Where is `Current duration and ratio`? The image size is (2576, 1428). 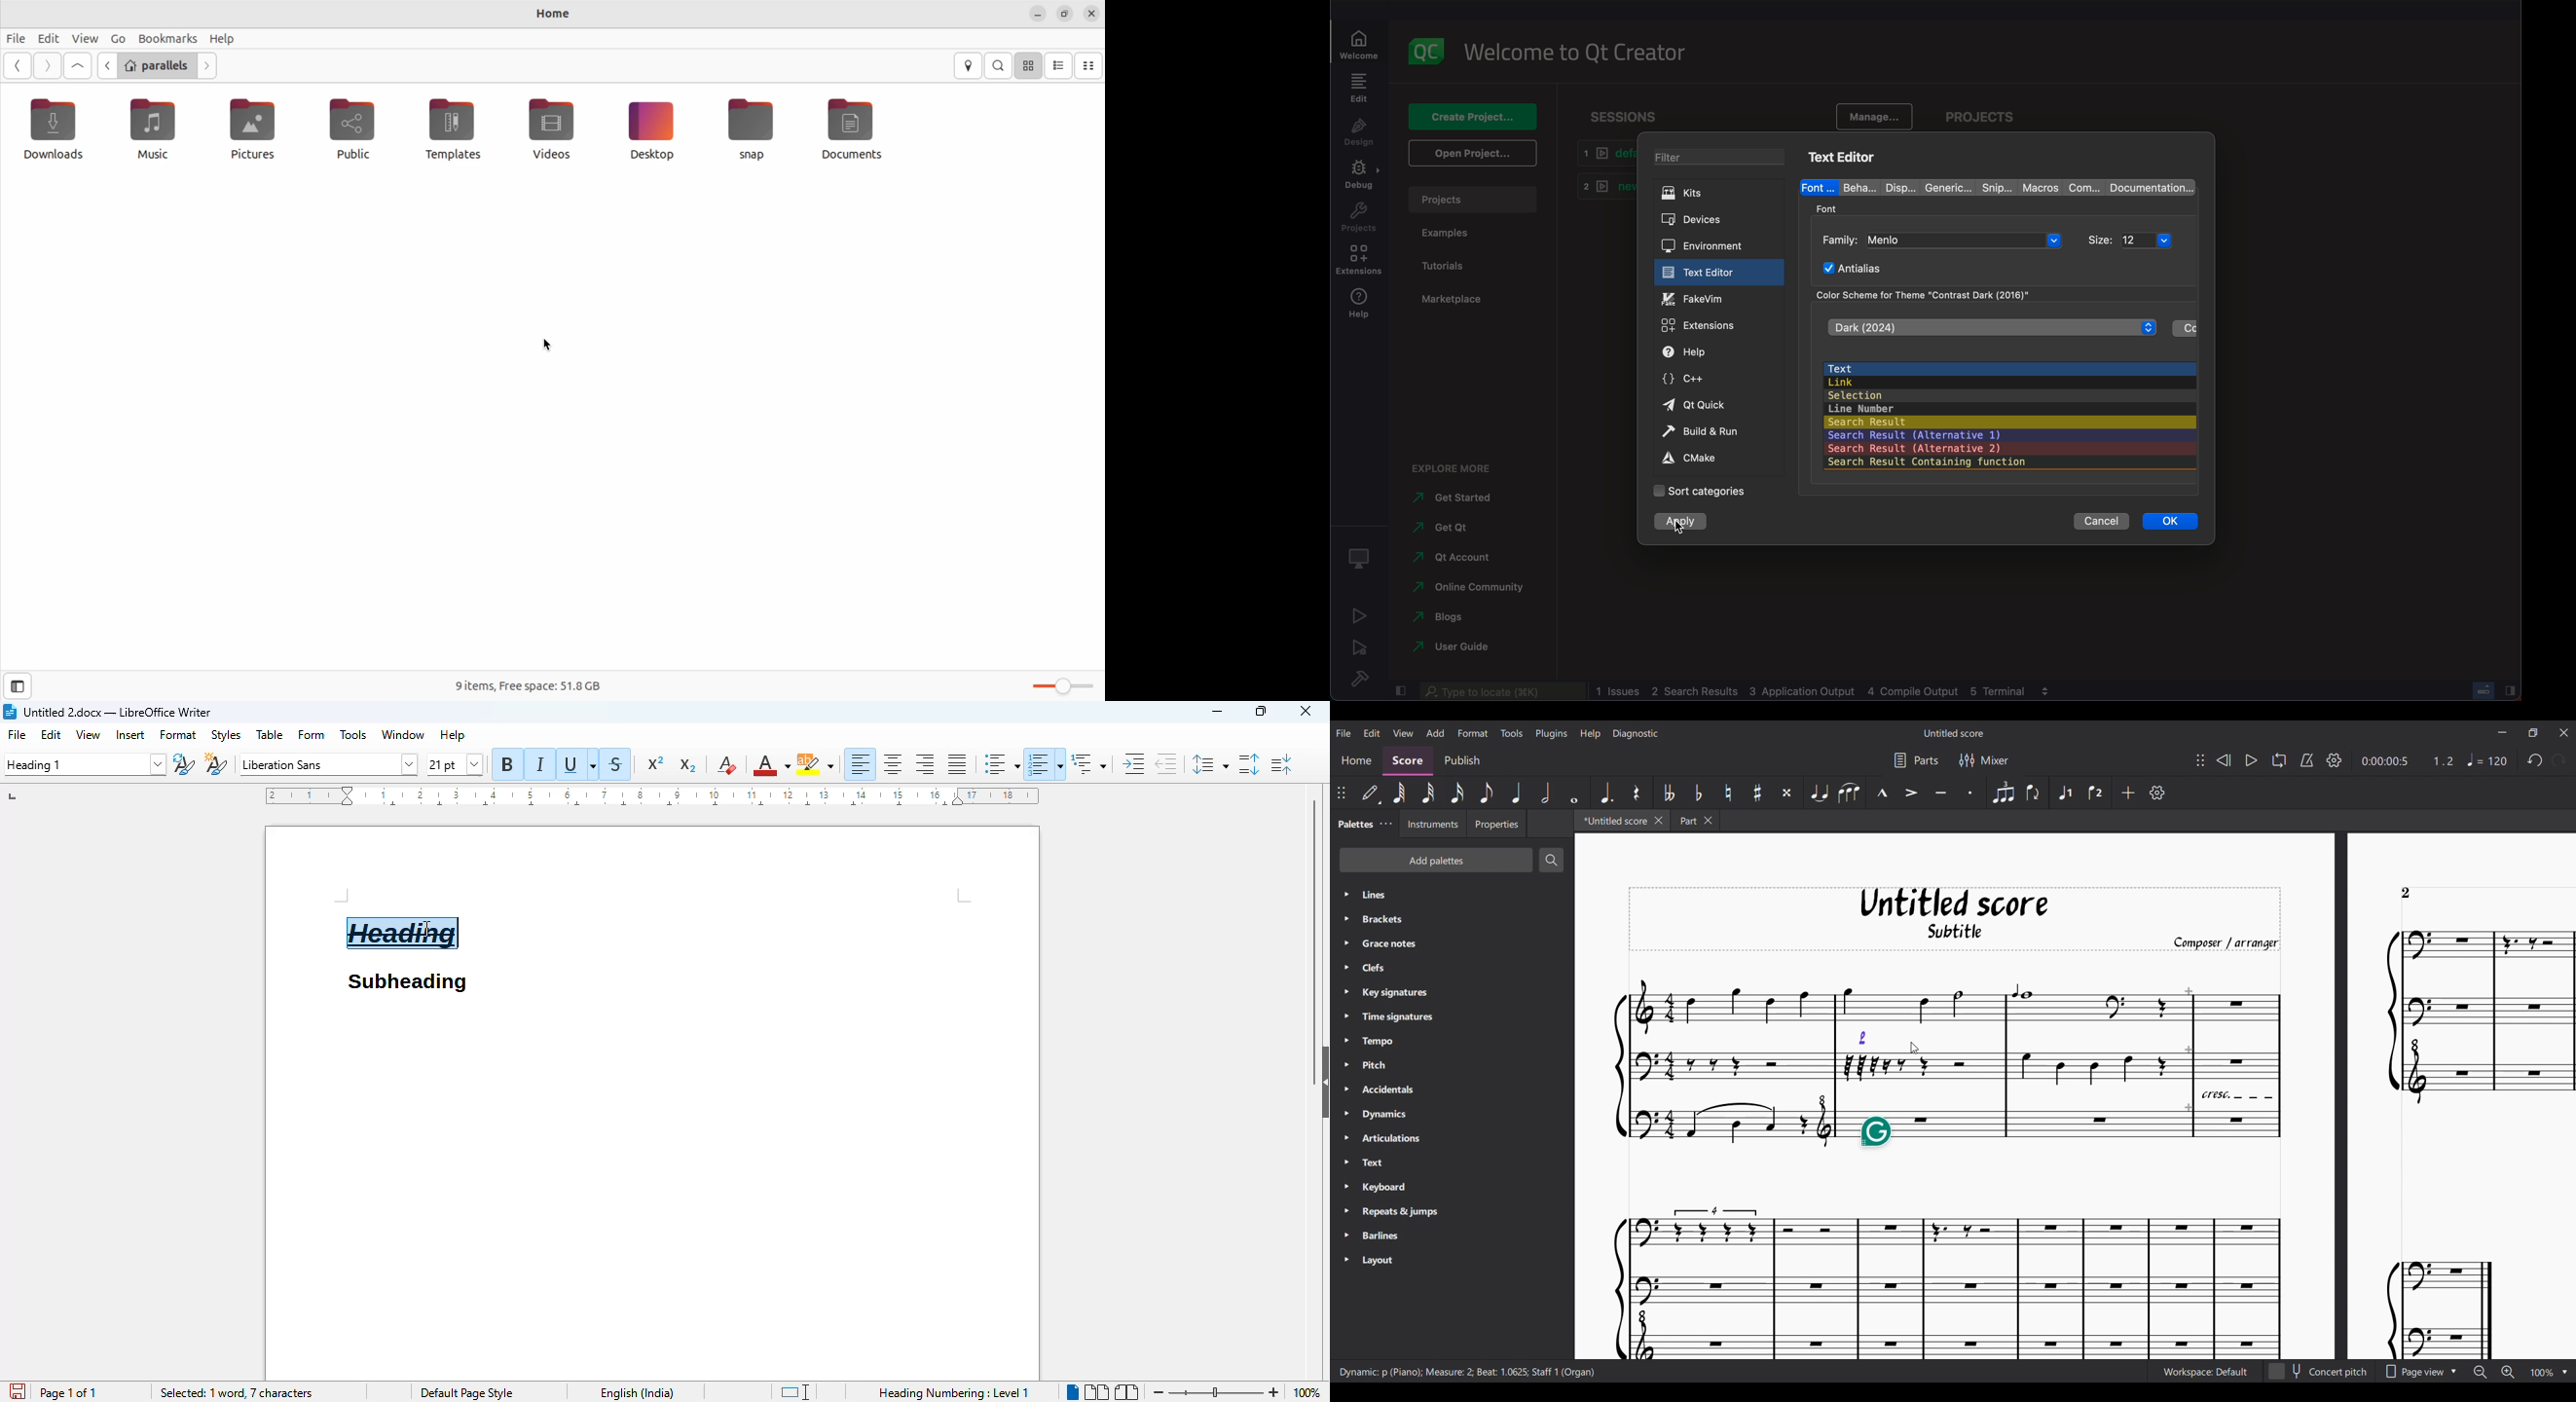 Current duration and ratio is located at coordinates (2408, 761).